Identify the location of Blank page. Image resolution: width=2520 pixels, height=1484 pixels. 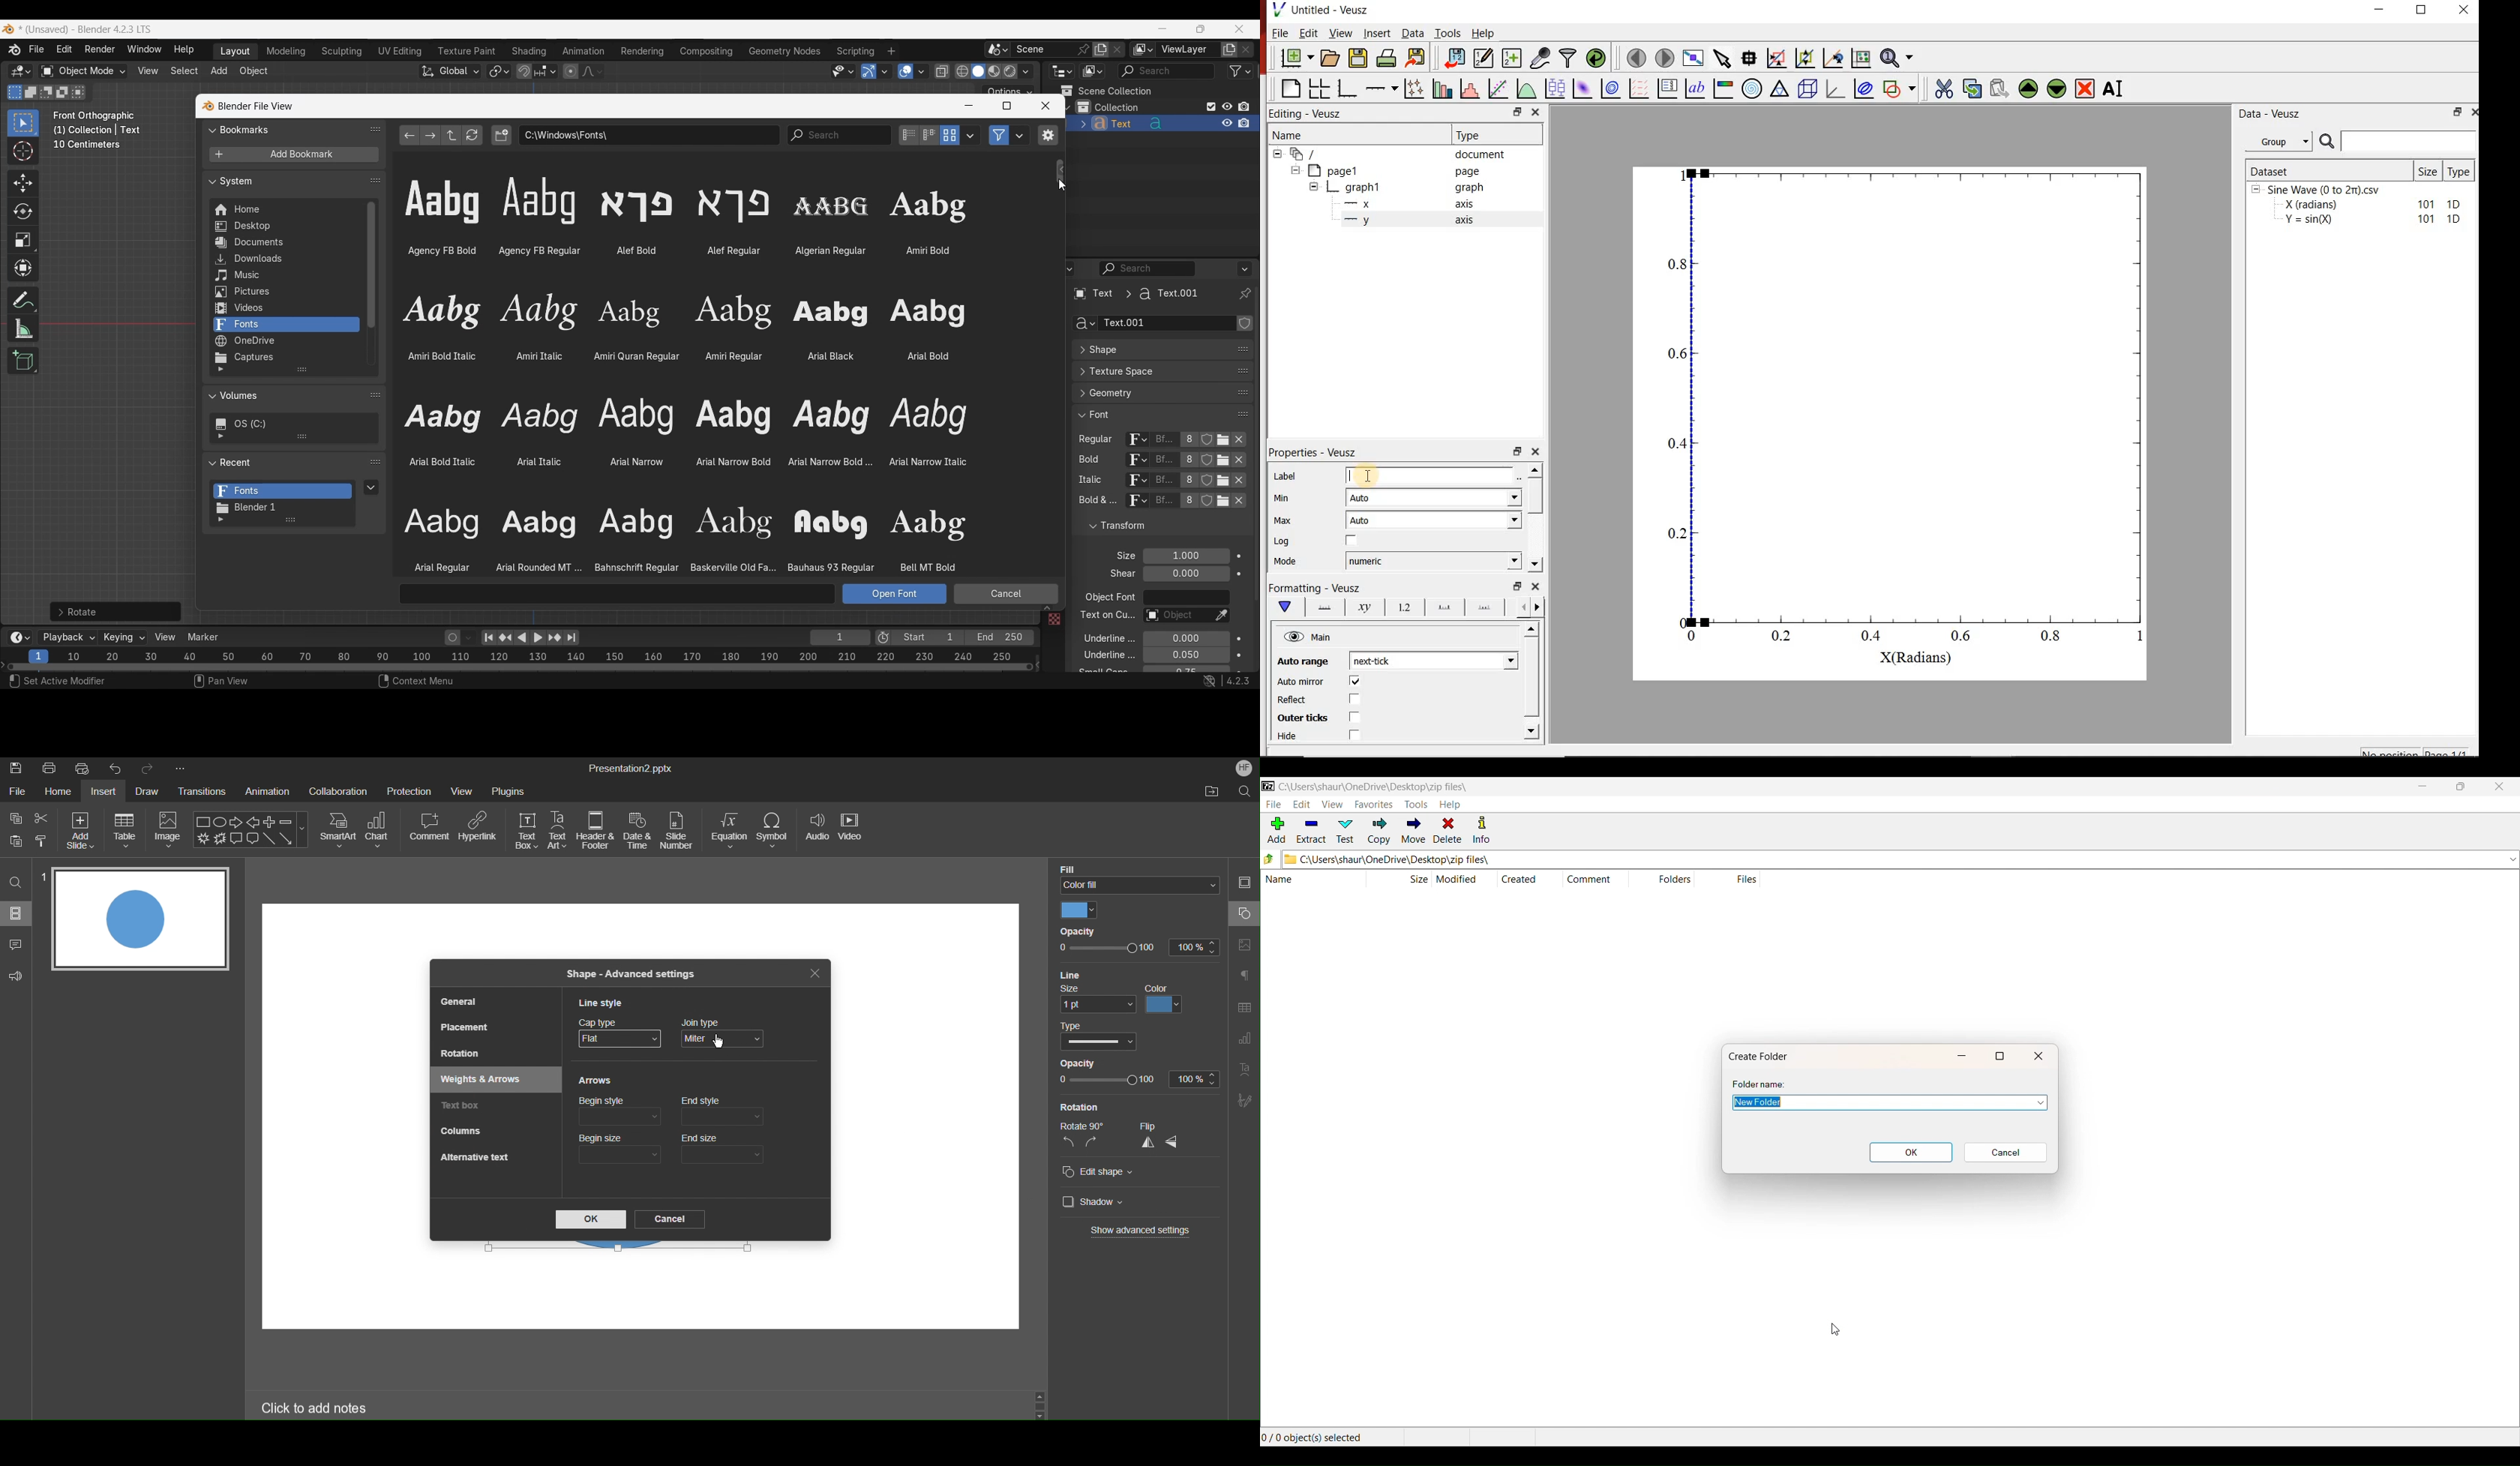
(1290, 89).